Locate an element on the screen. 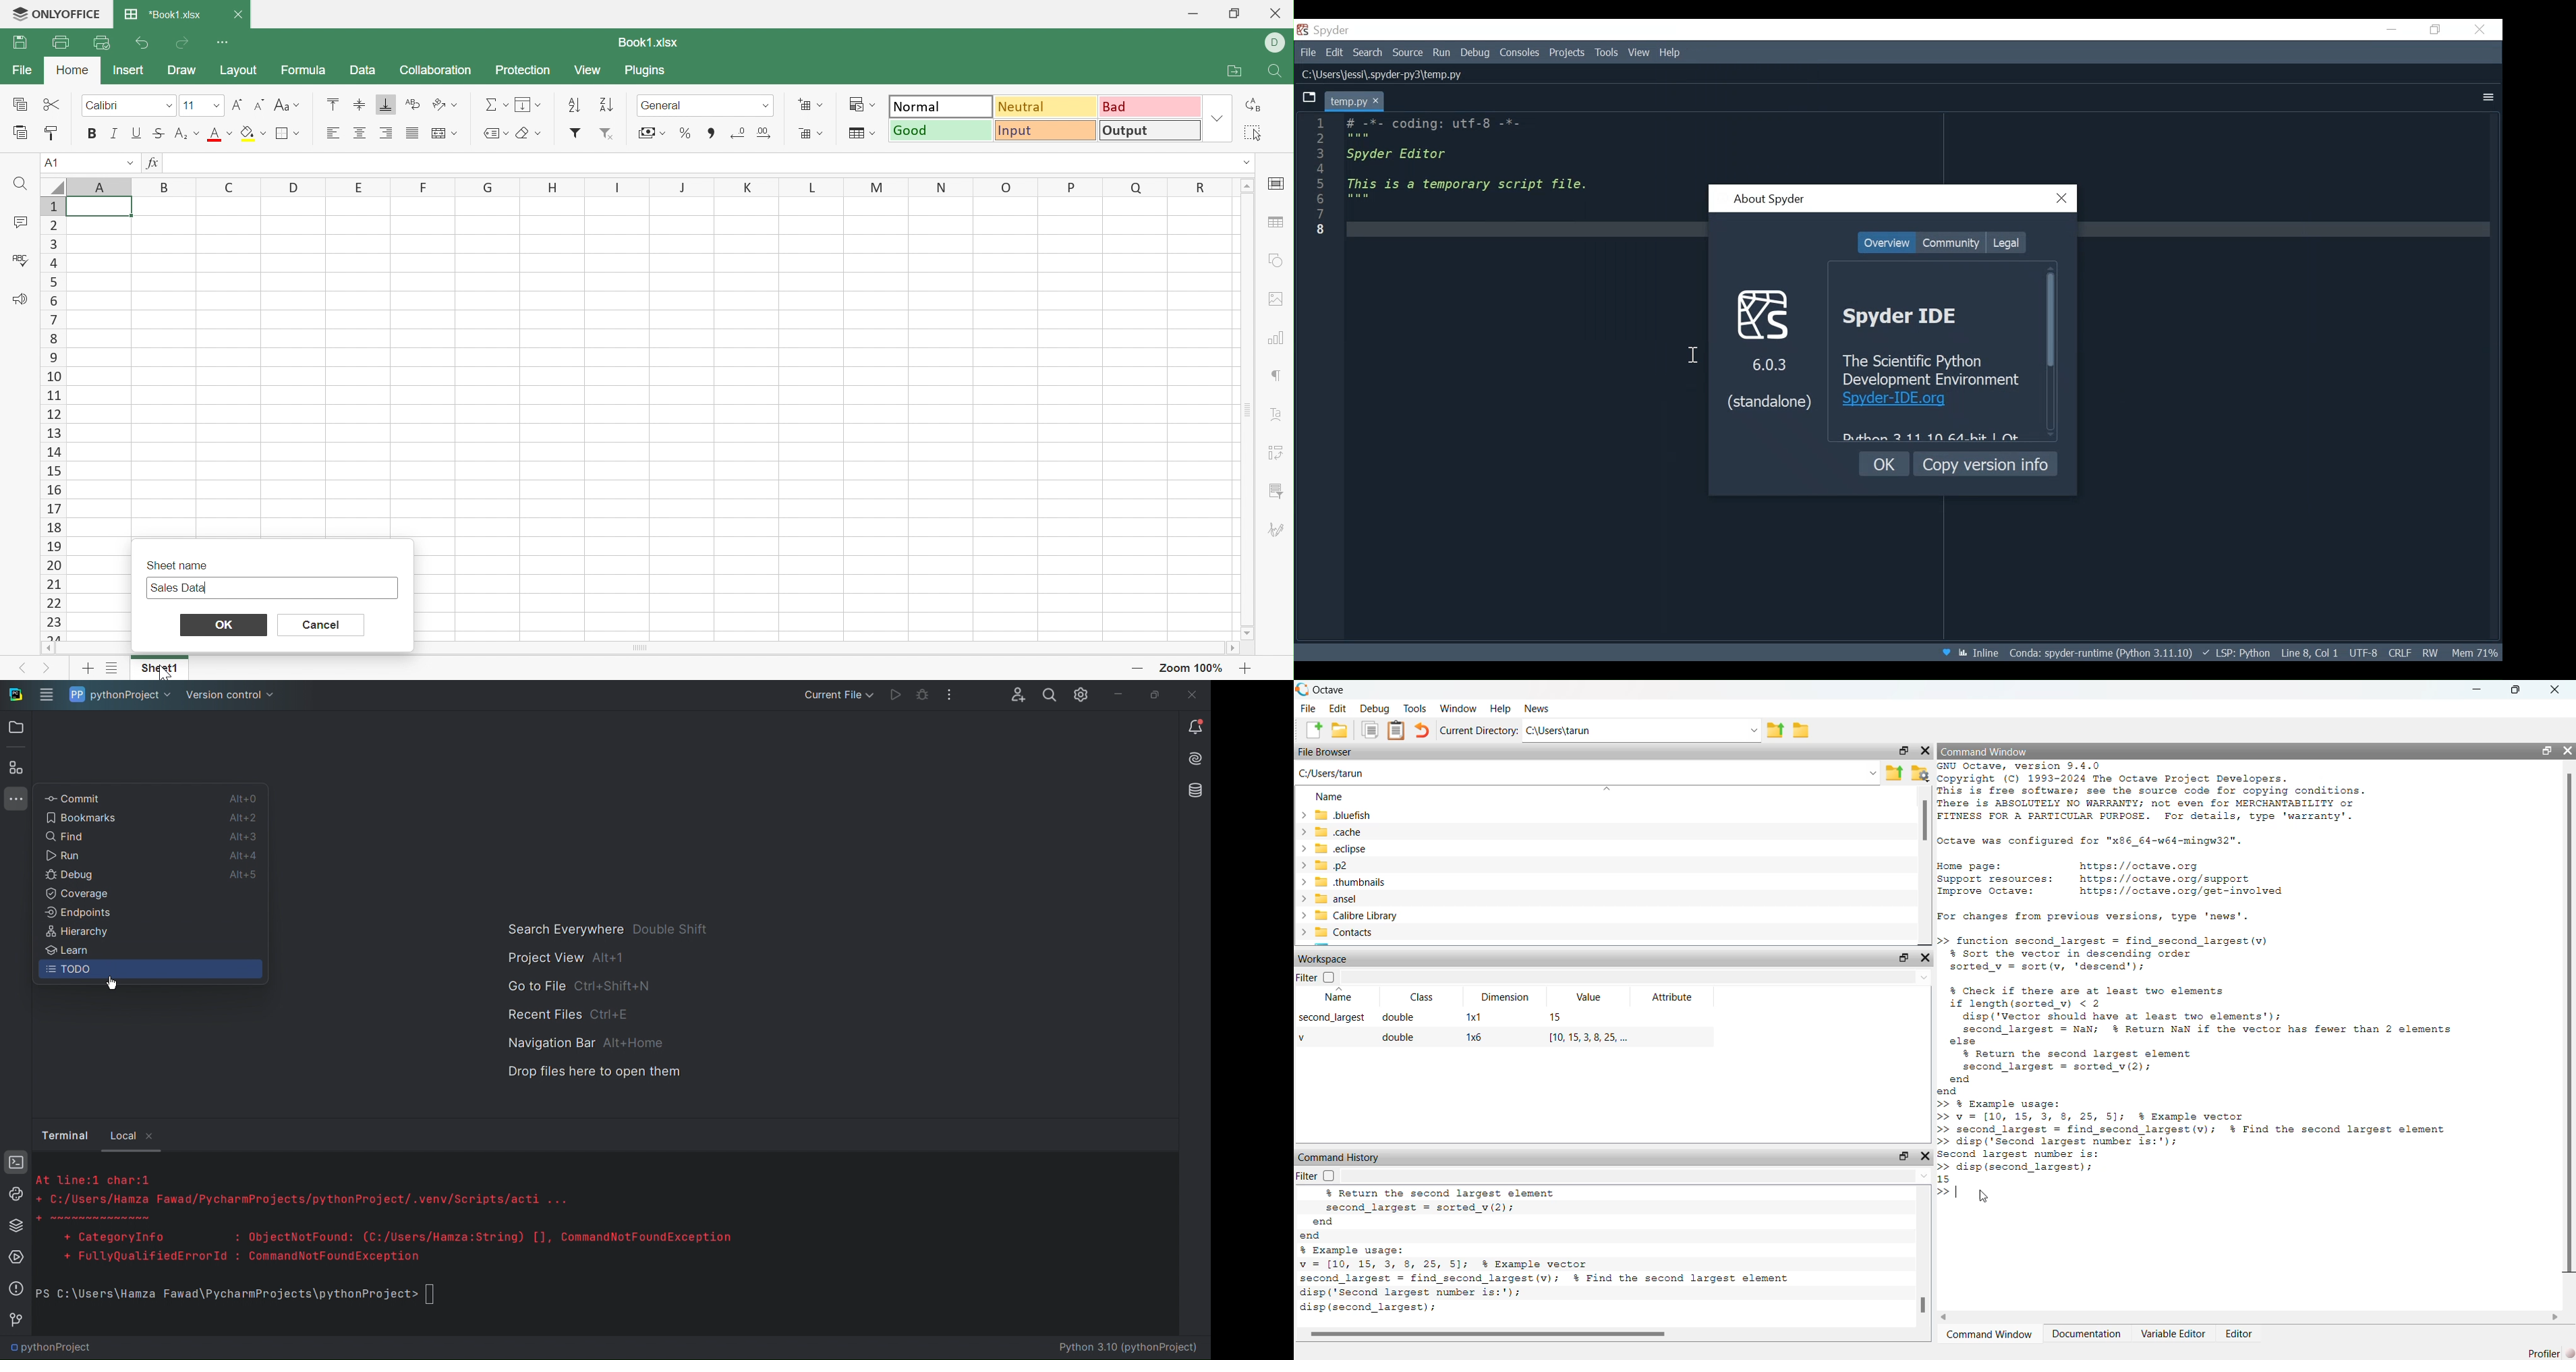  logo is located at coordinates (1302, 689).